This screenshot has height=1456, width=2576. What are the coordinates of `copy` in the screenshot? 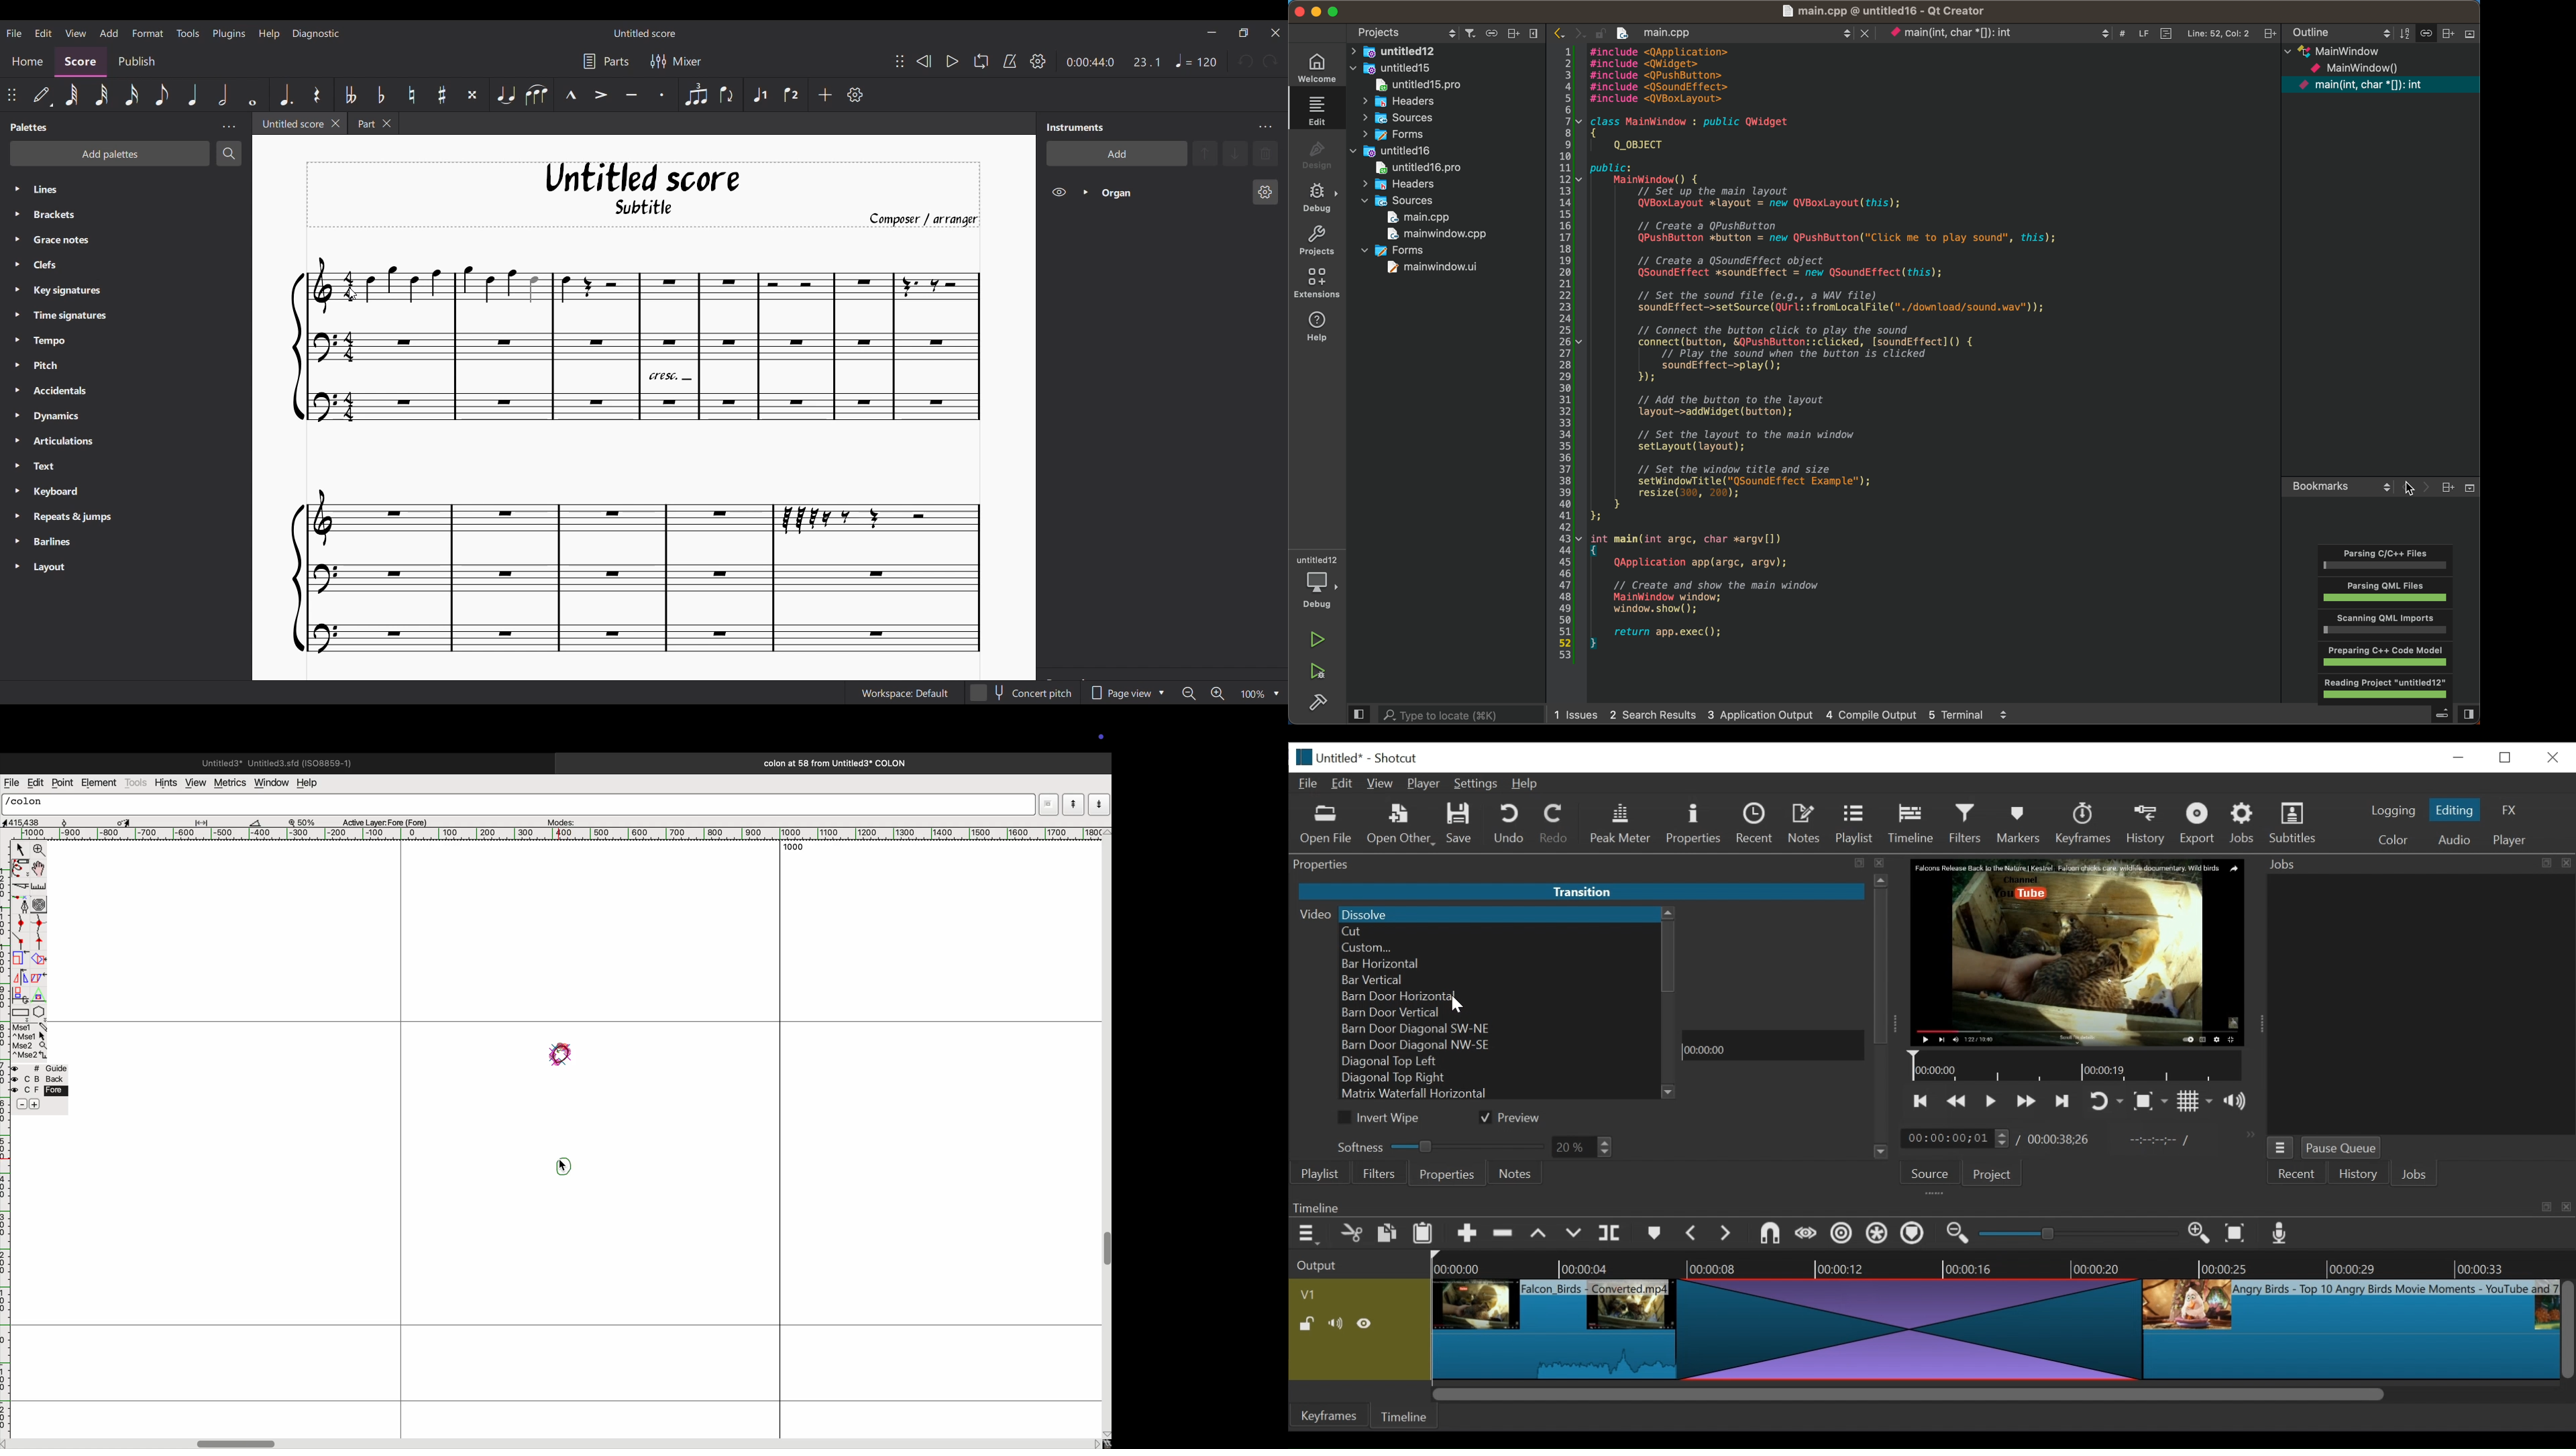 It's located at (1388, 1235).